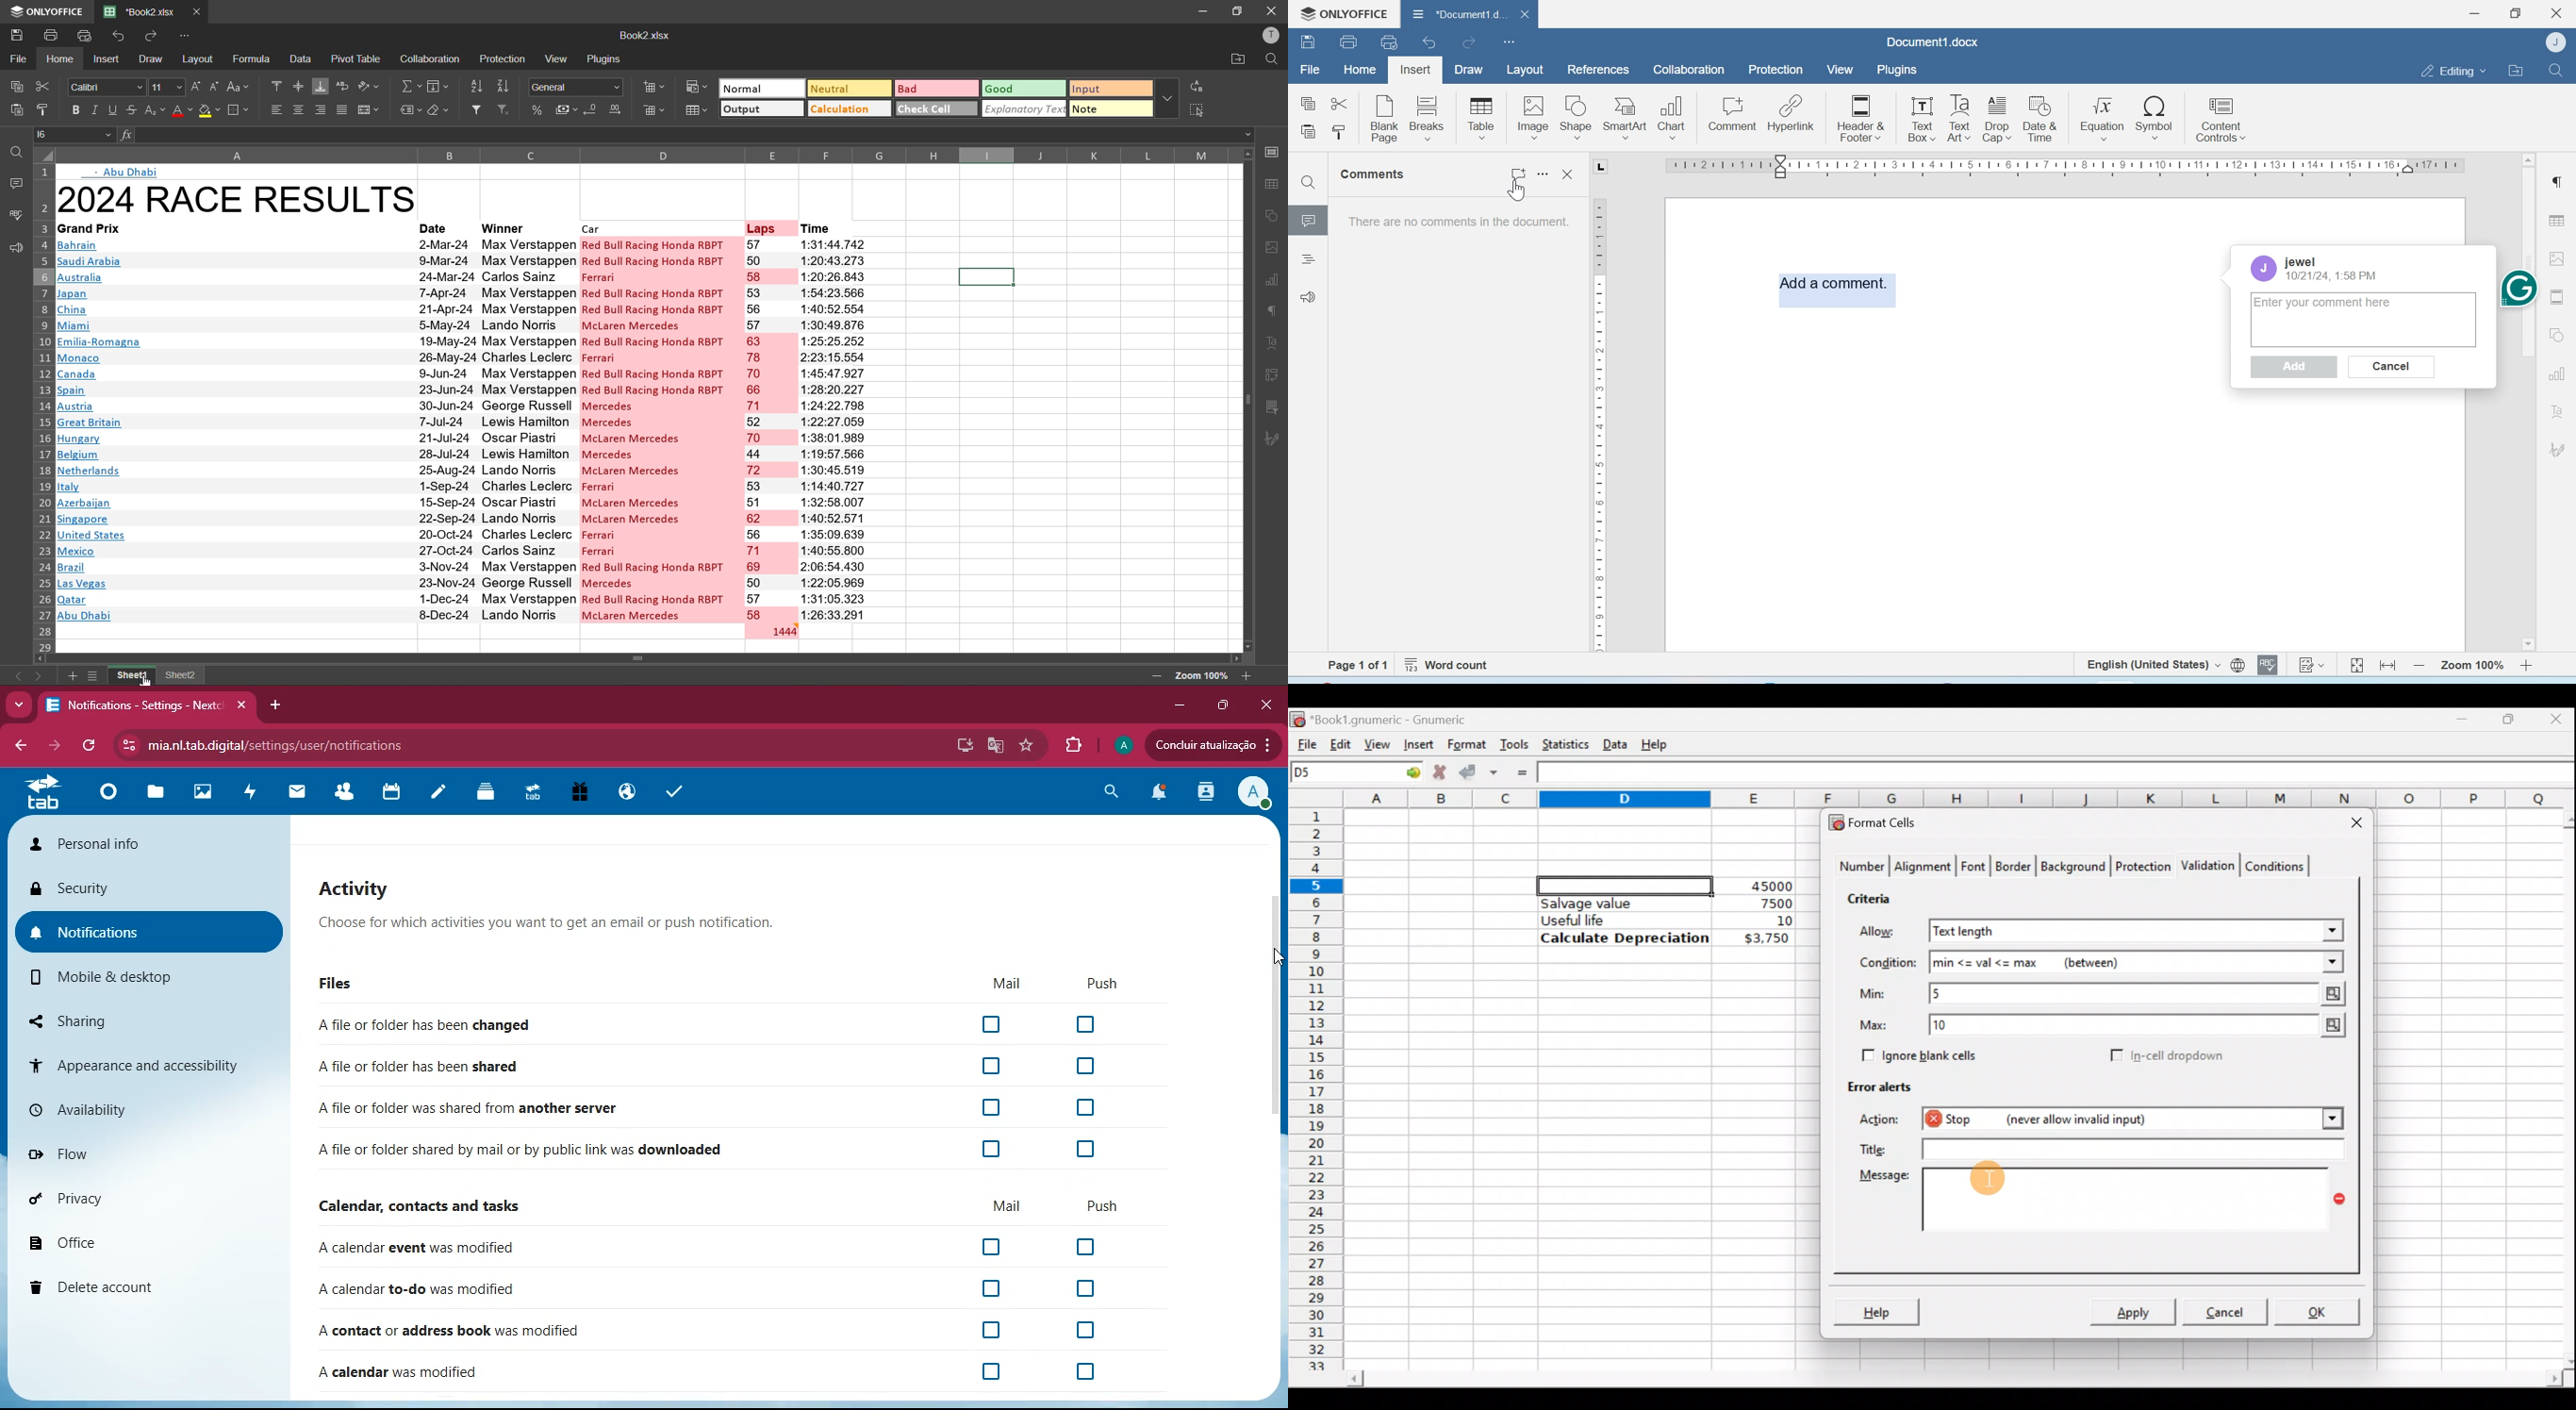 The height and width of the screenshot is (1428, 2576). Describe the element at coordinates (1269, 38) in the screenshot. I see `profile` at that location.